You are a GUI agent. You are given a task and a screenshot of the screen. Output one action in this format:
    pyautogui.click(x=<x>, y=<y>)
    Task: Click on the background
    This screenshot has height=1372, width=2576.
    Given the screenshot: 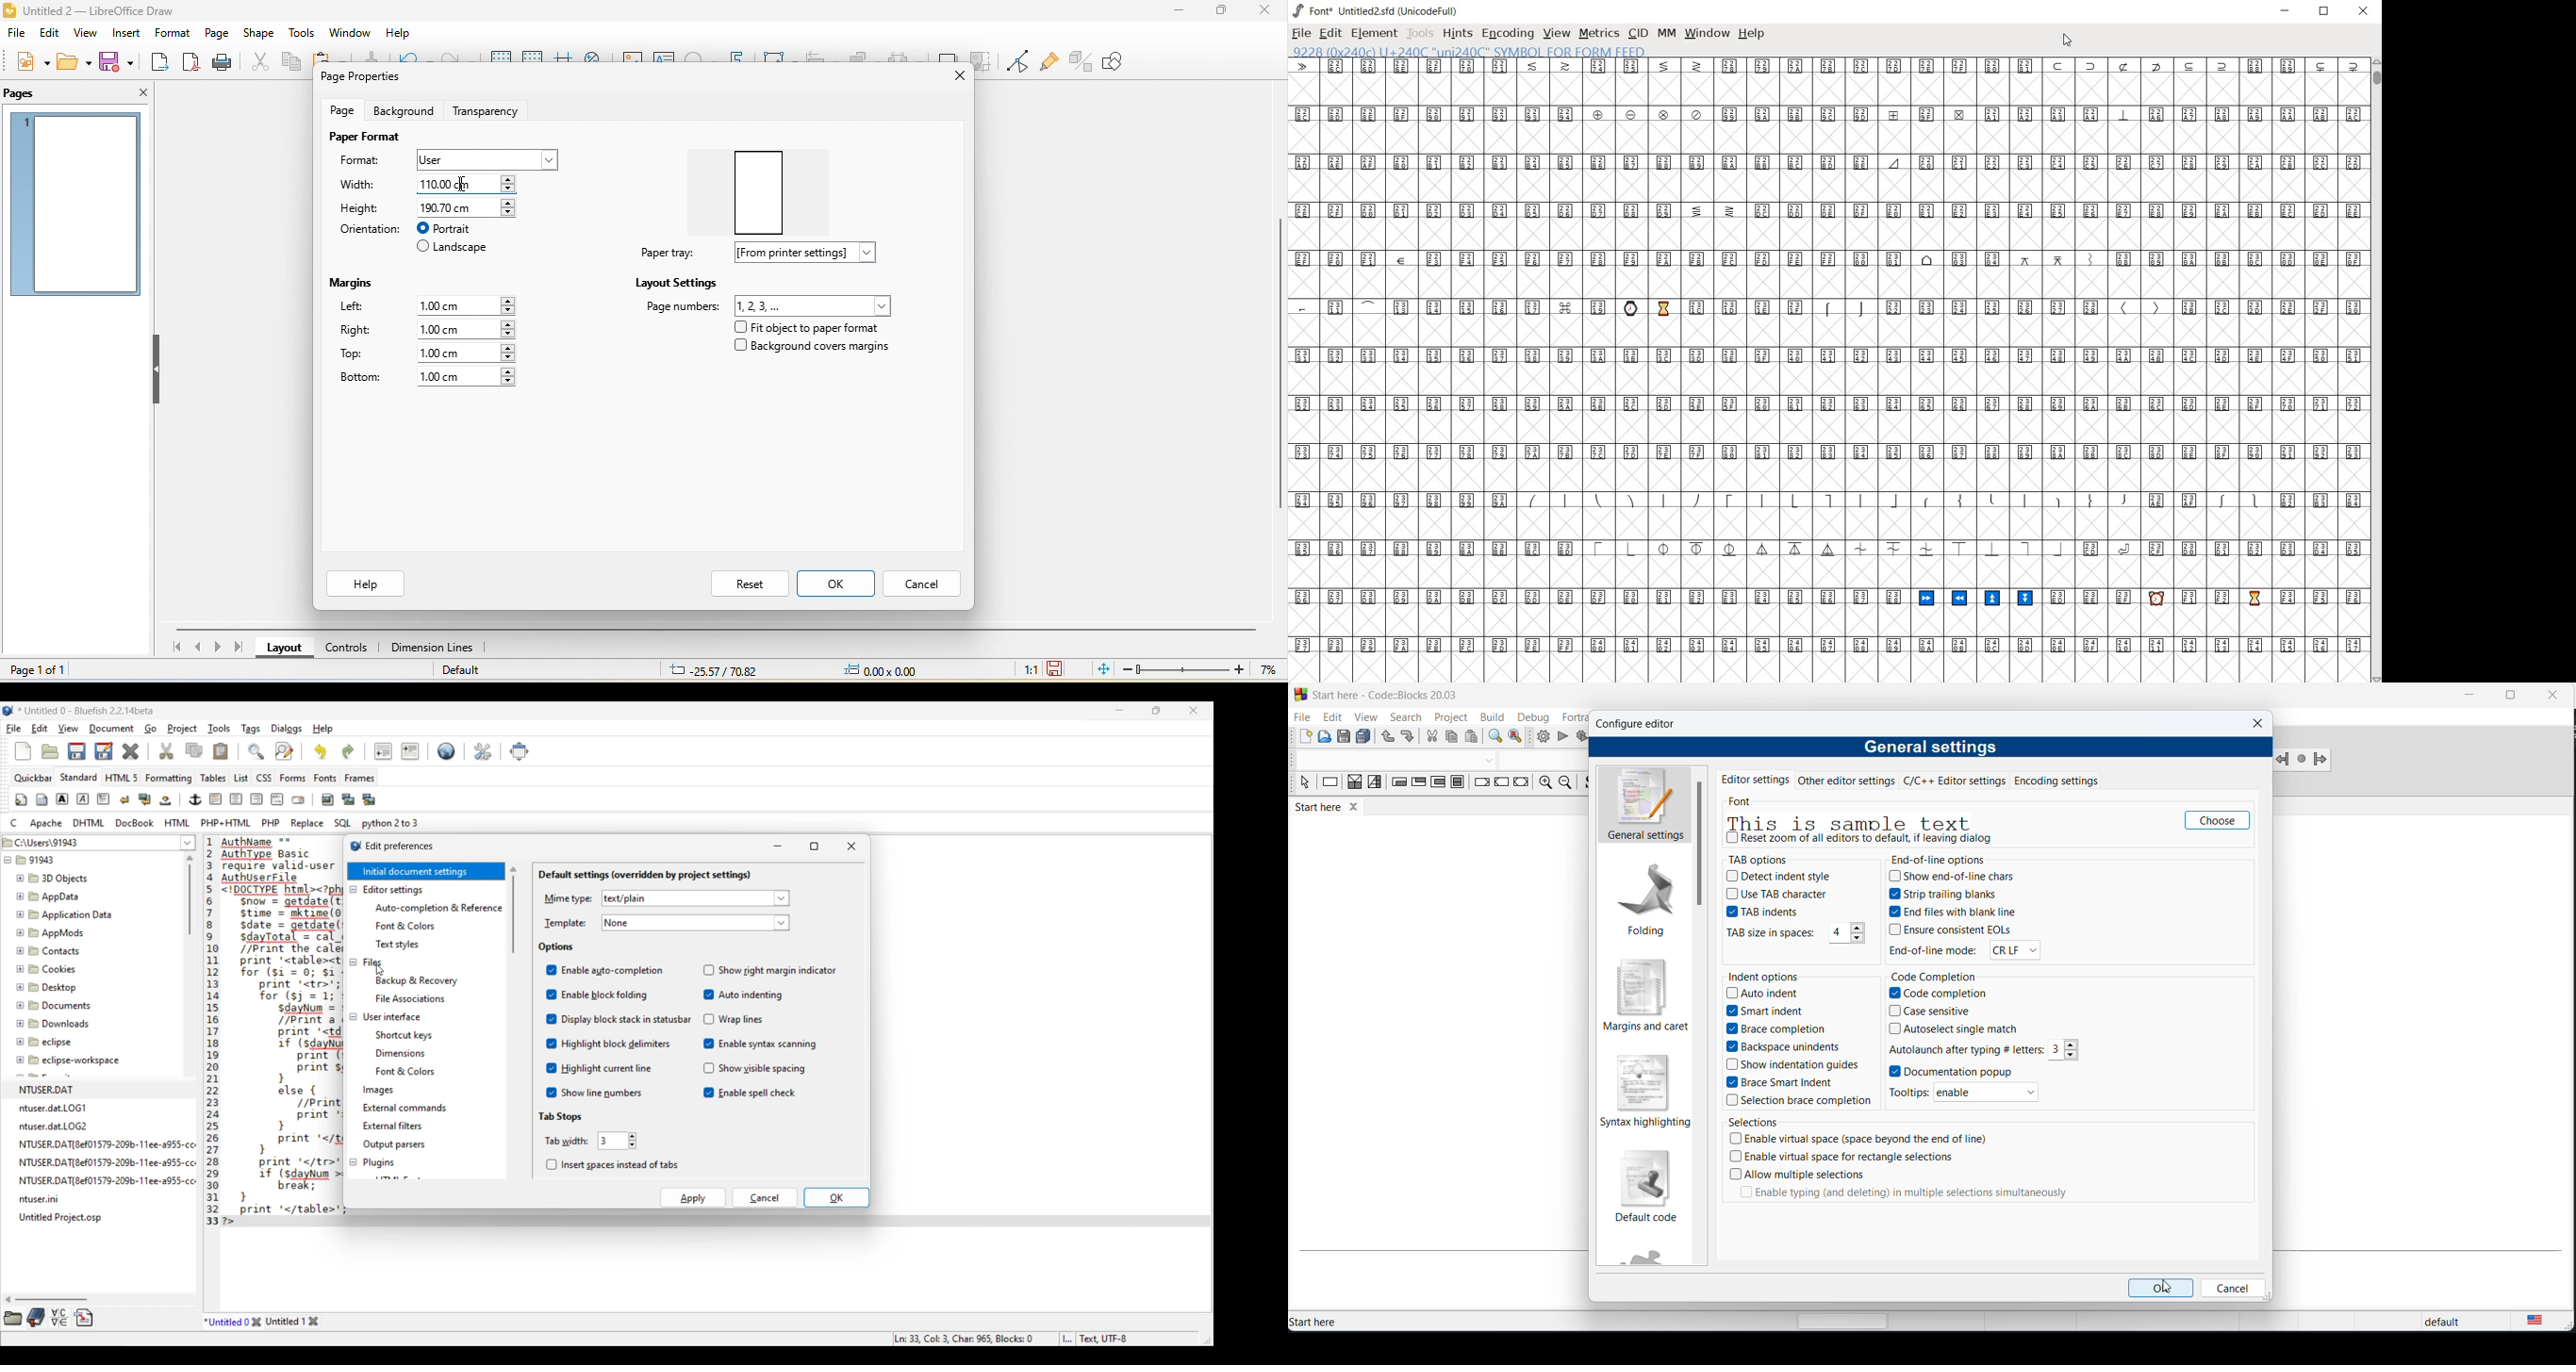 What is the action you would take?
    pyautogui.click(x=403, y=110)
    